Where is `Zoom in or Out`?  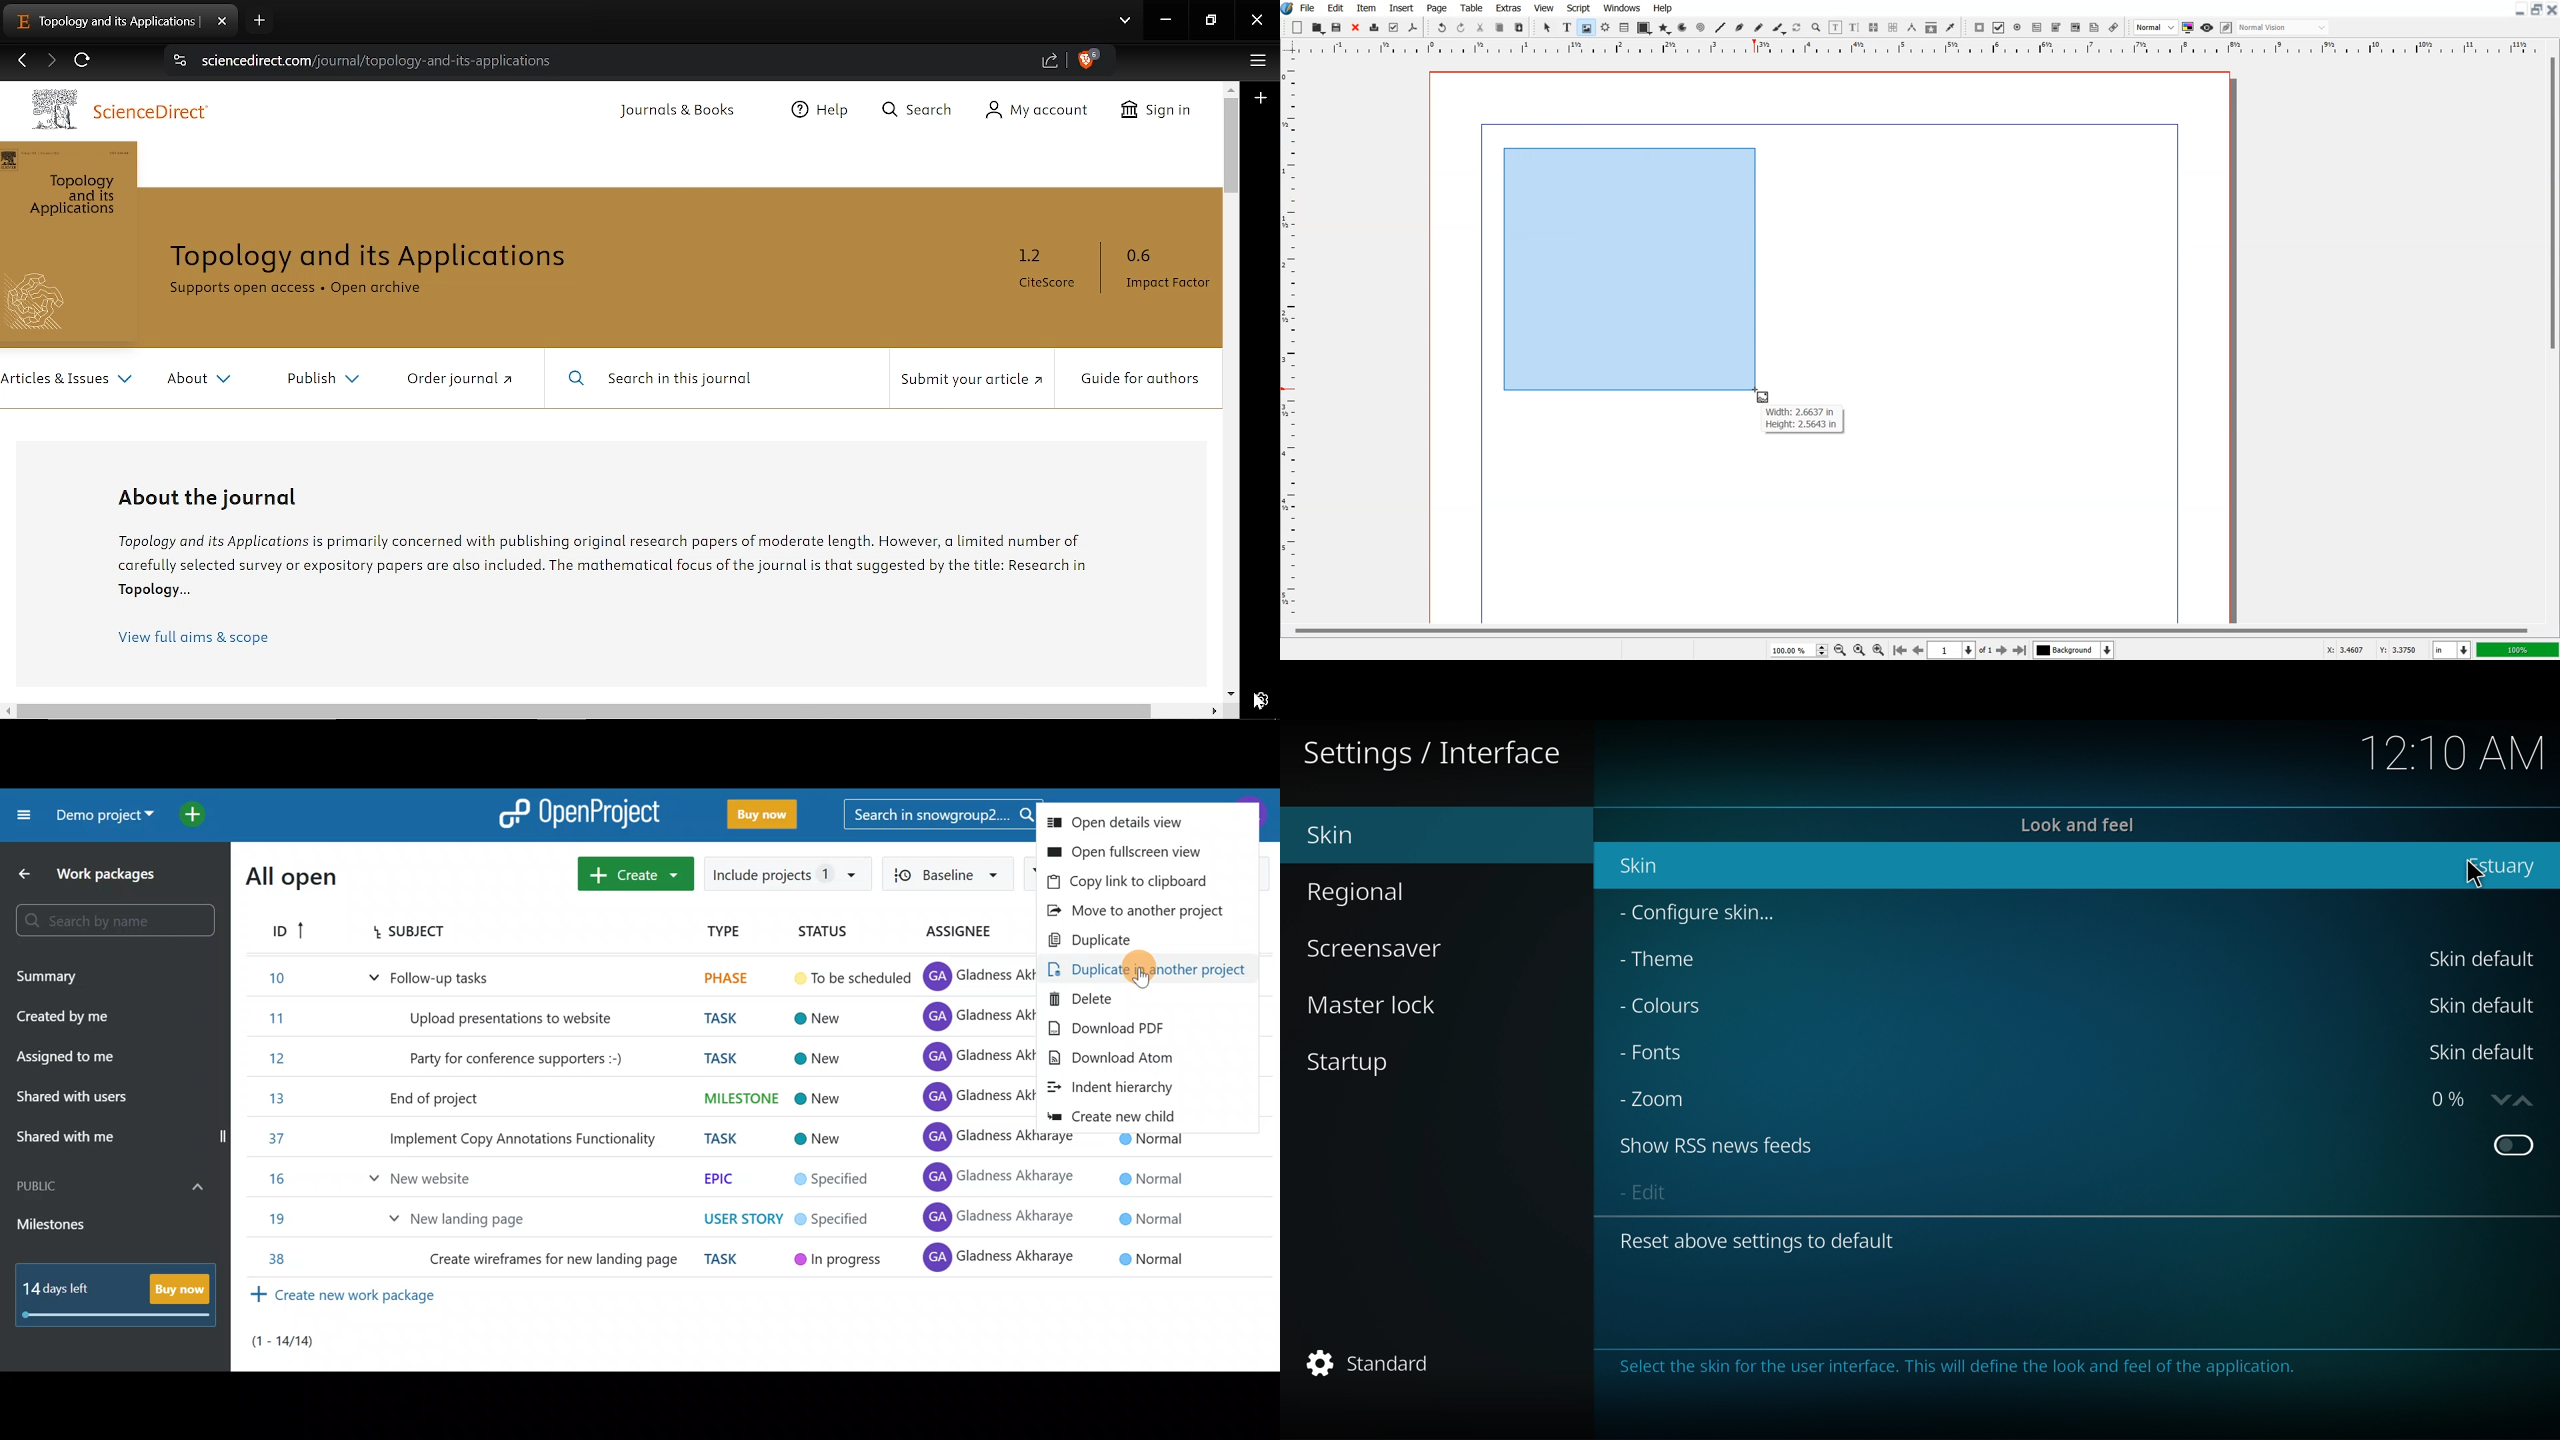
Zoom in or Out is located at coordinates (1817, 28).